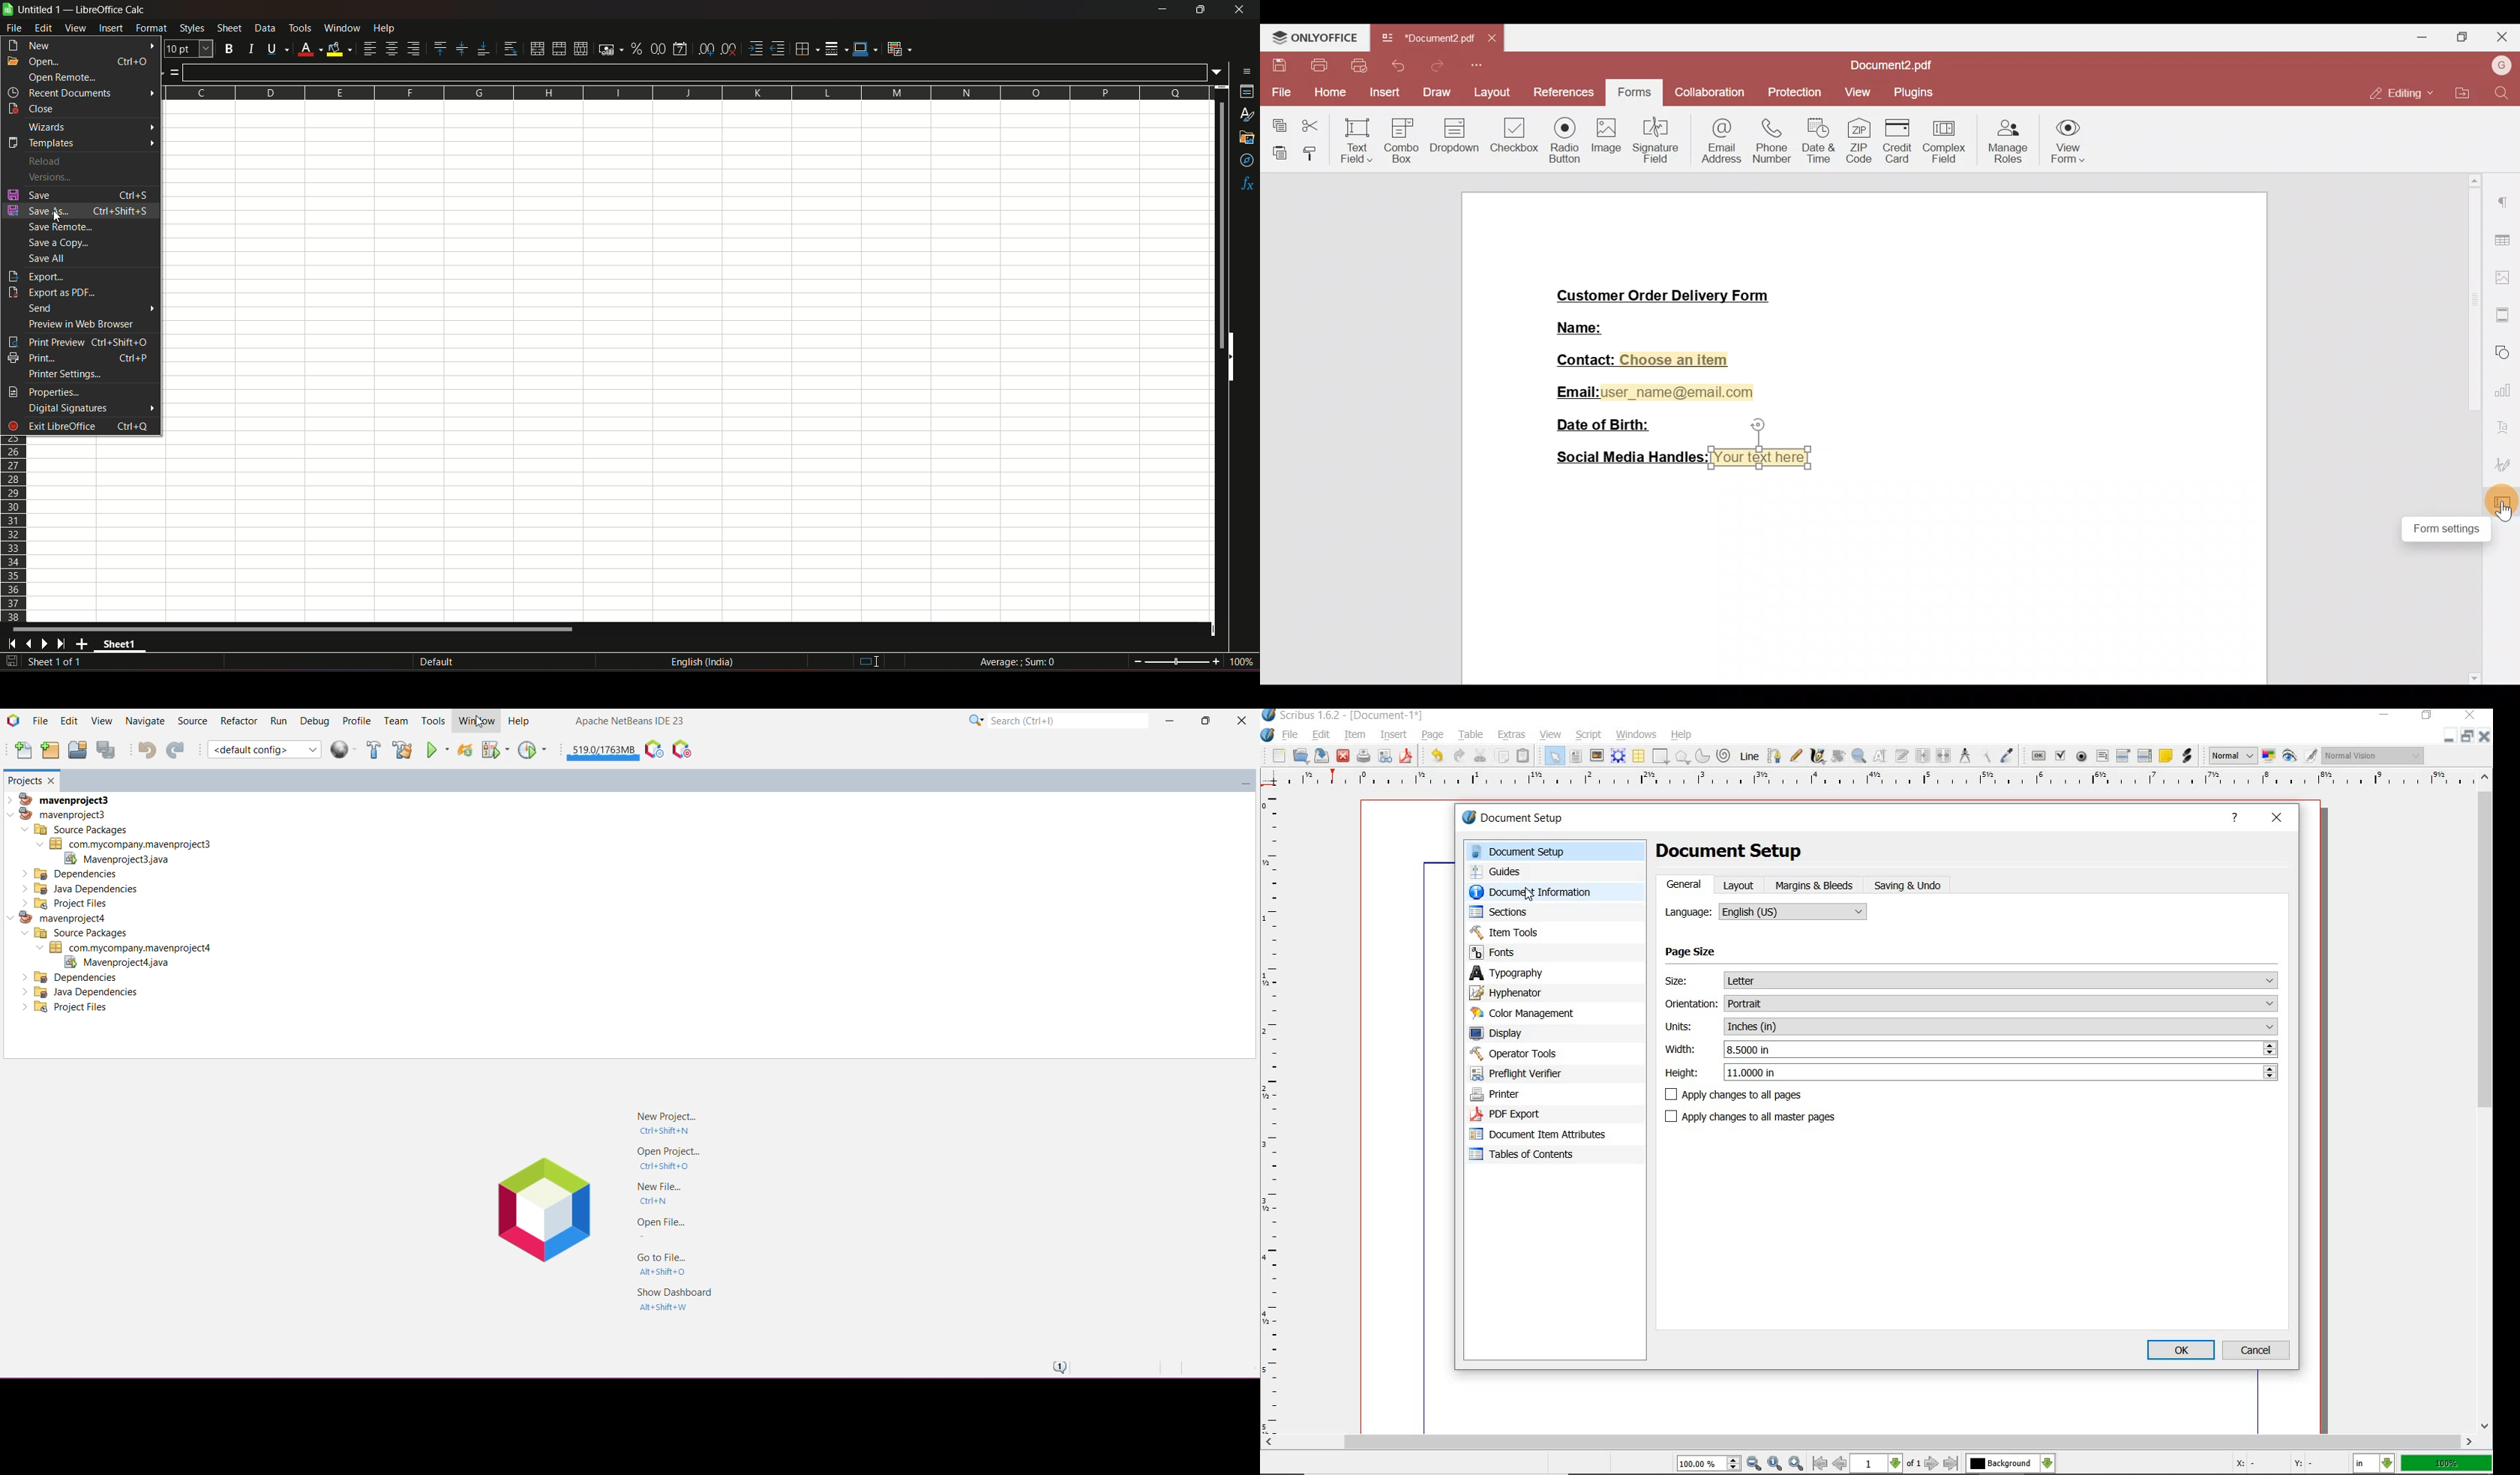 The height and width of the screenshot is (1484, 2520). I want to click on Copy style, so click(1311, 154).